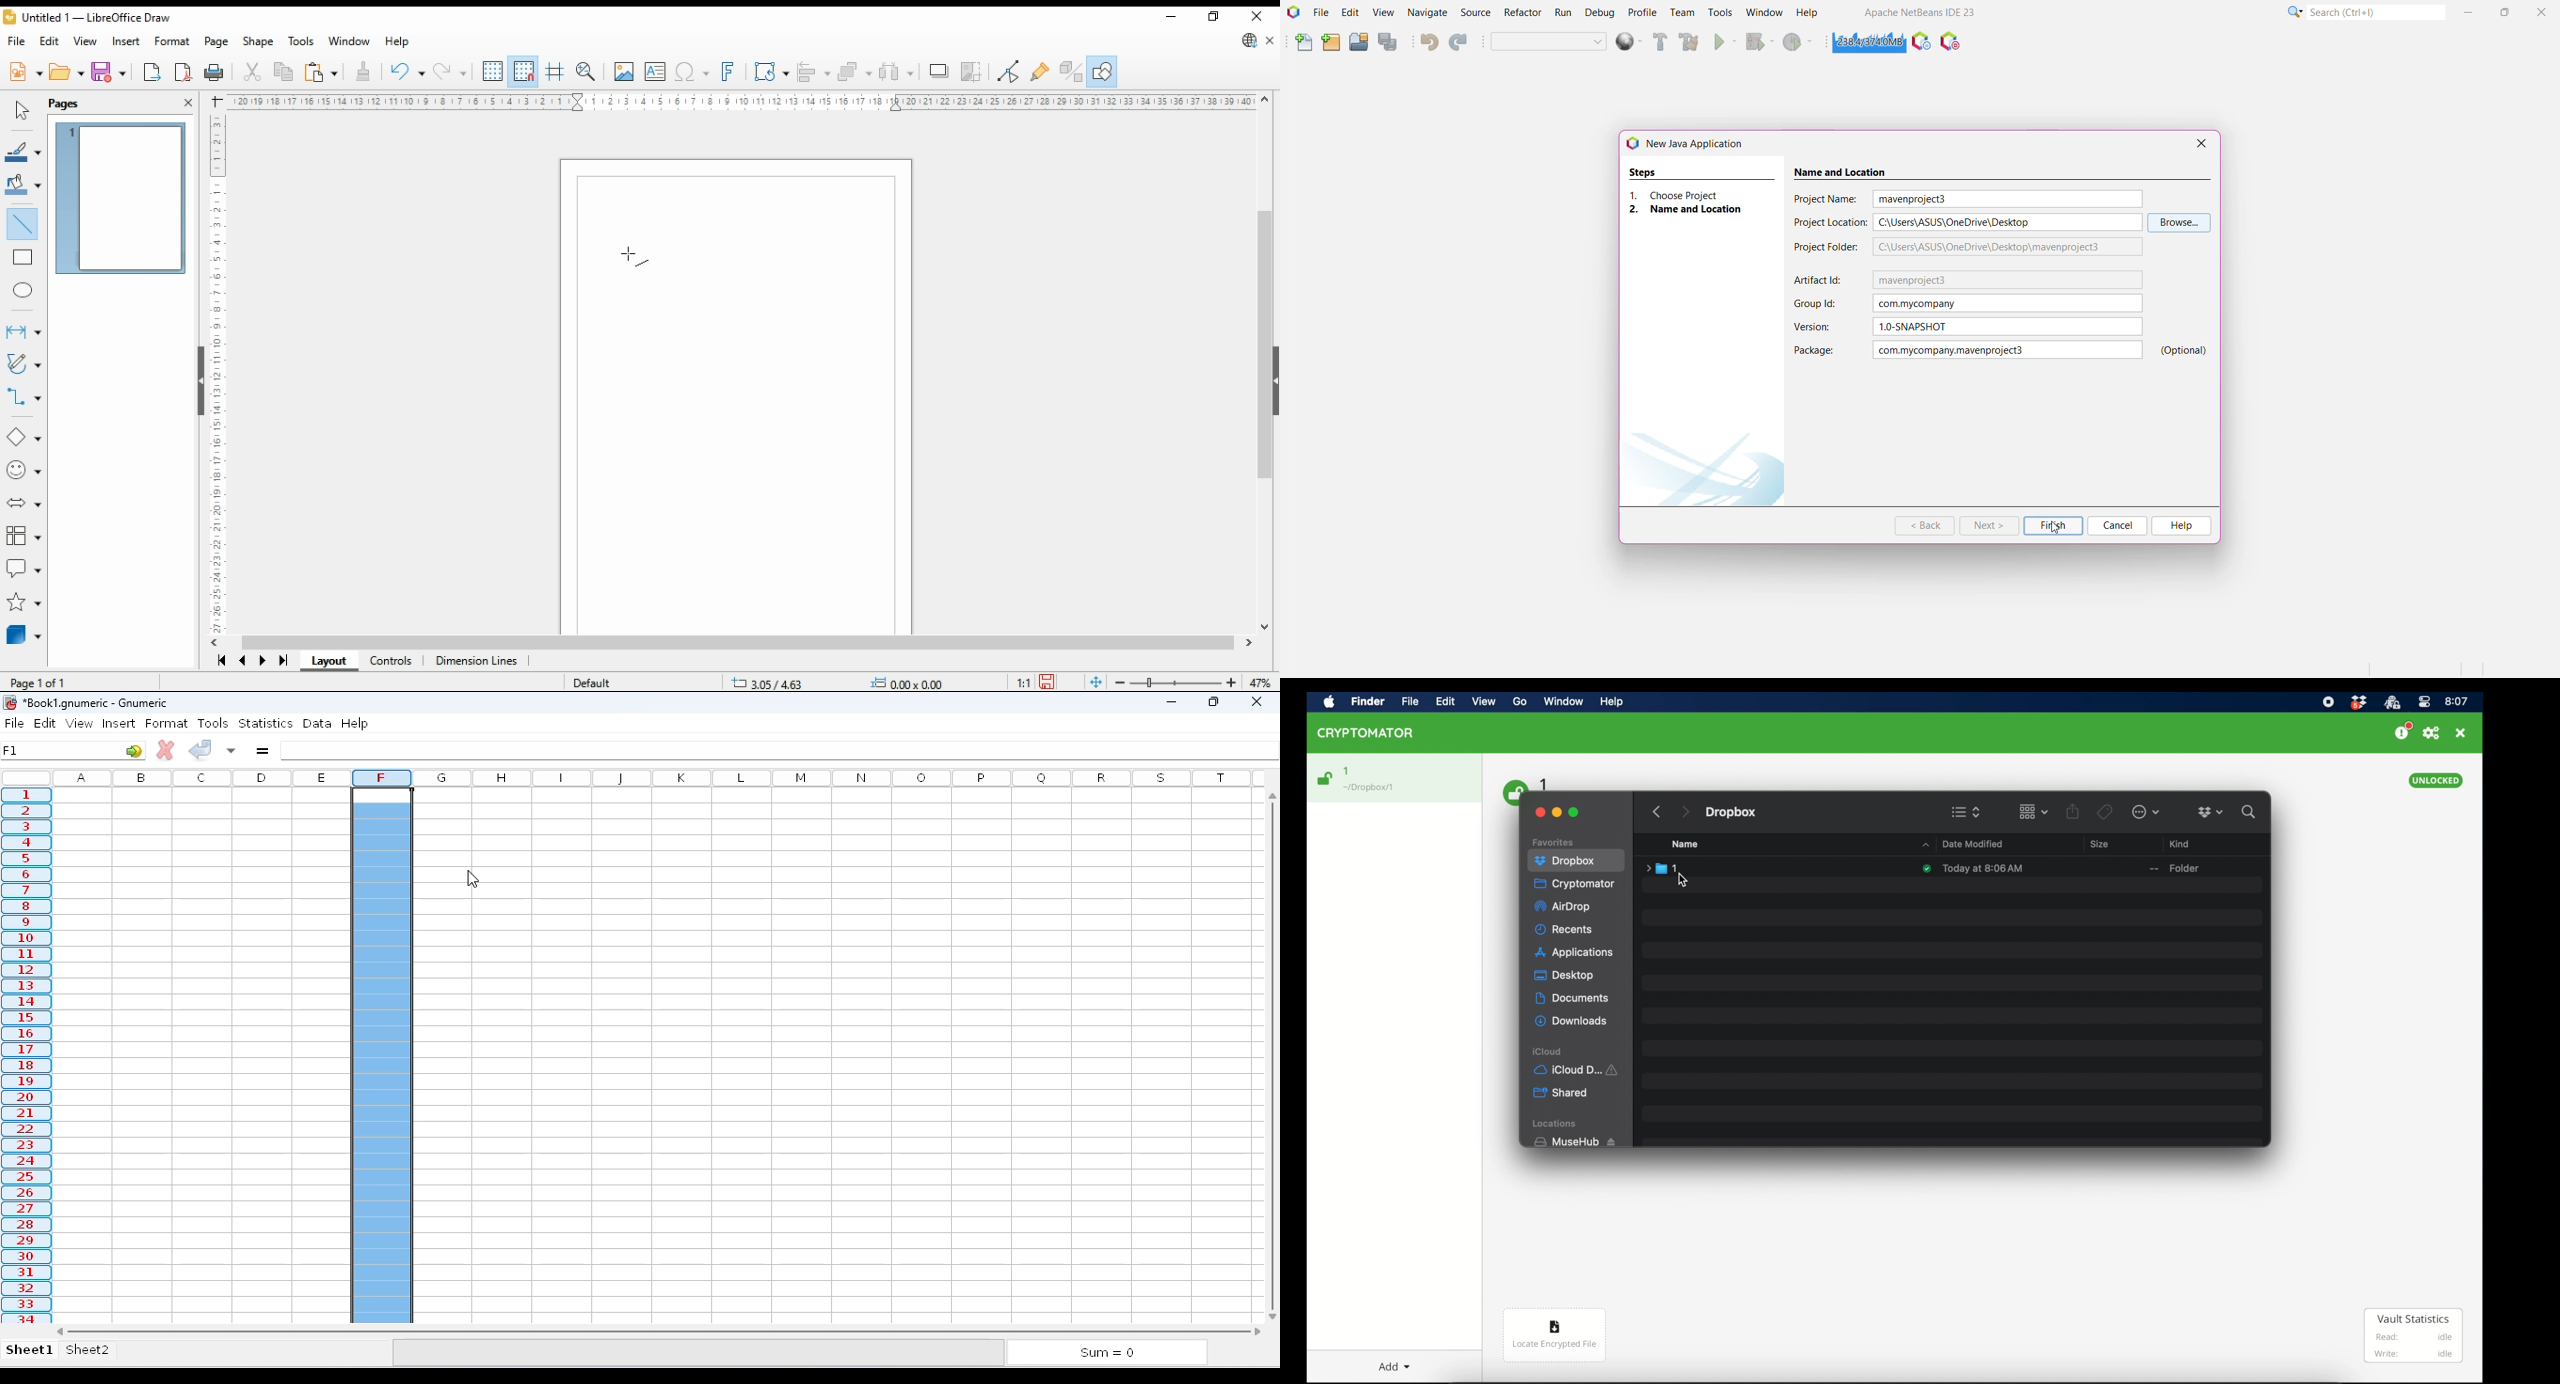 This screenshot has width=2576, height=1400. Describe the element at coordinates (1927, 869) in the screenshot. I see `synced` at that location.